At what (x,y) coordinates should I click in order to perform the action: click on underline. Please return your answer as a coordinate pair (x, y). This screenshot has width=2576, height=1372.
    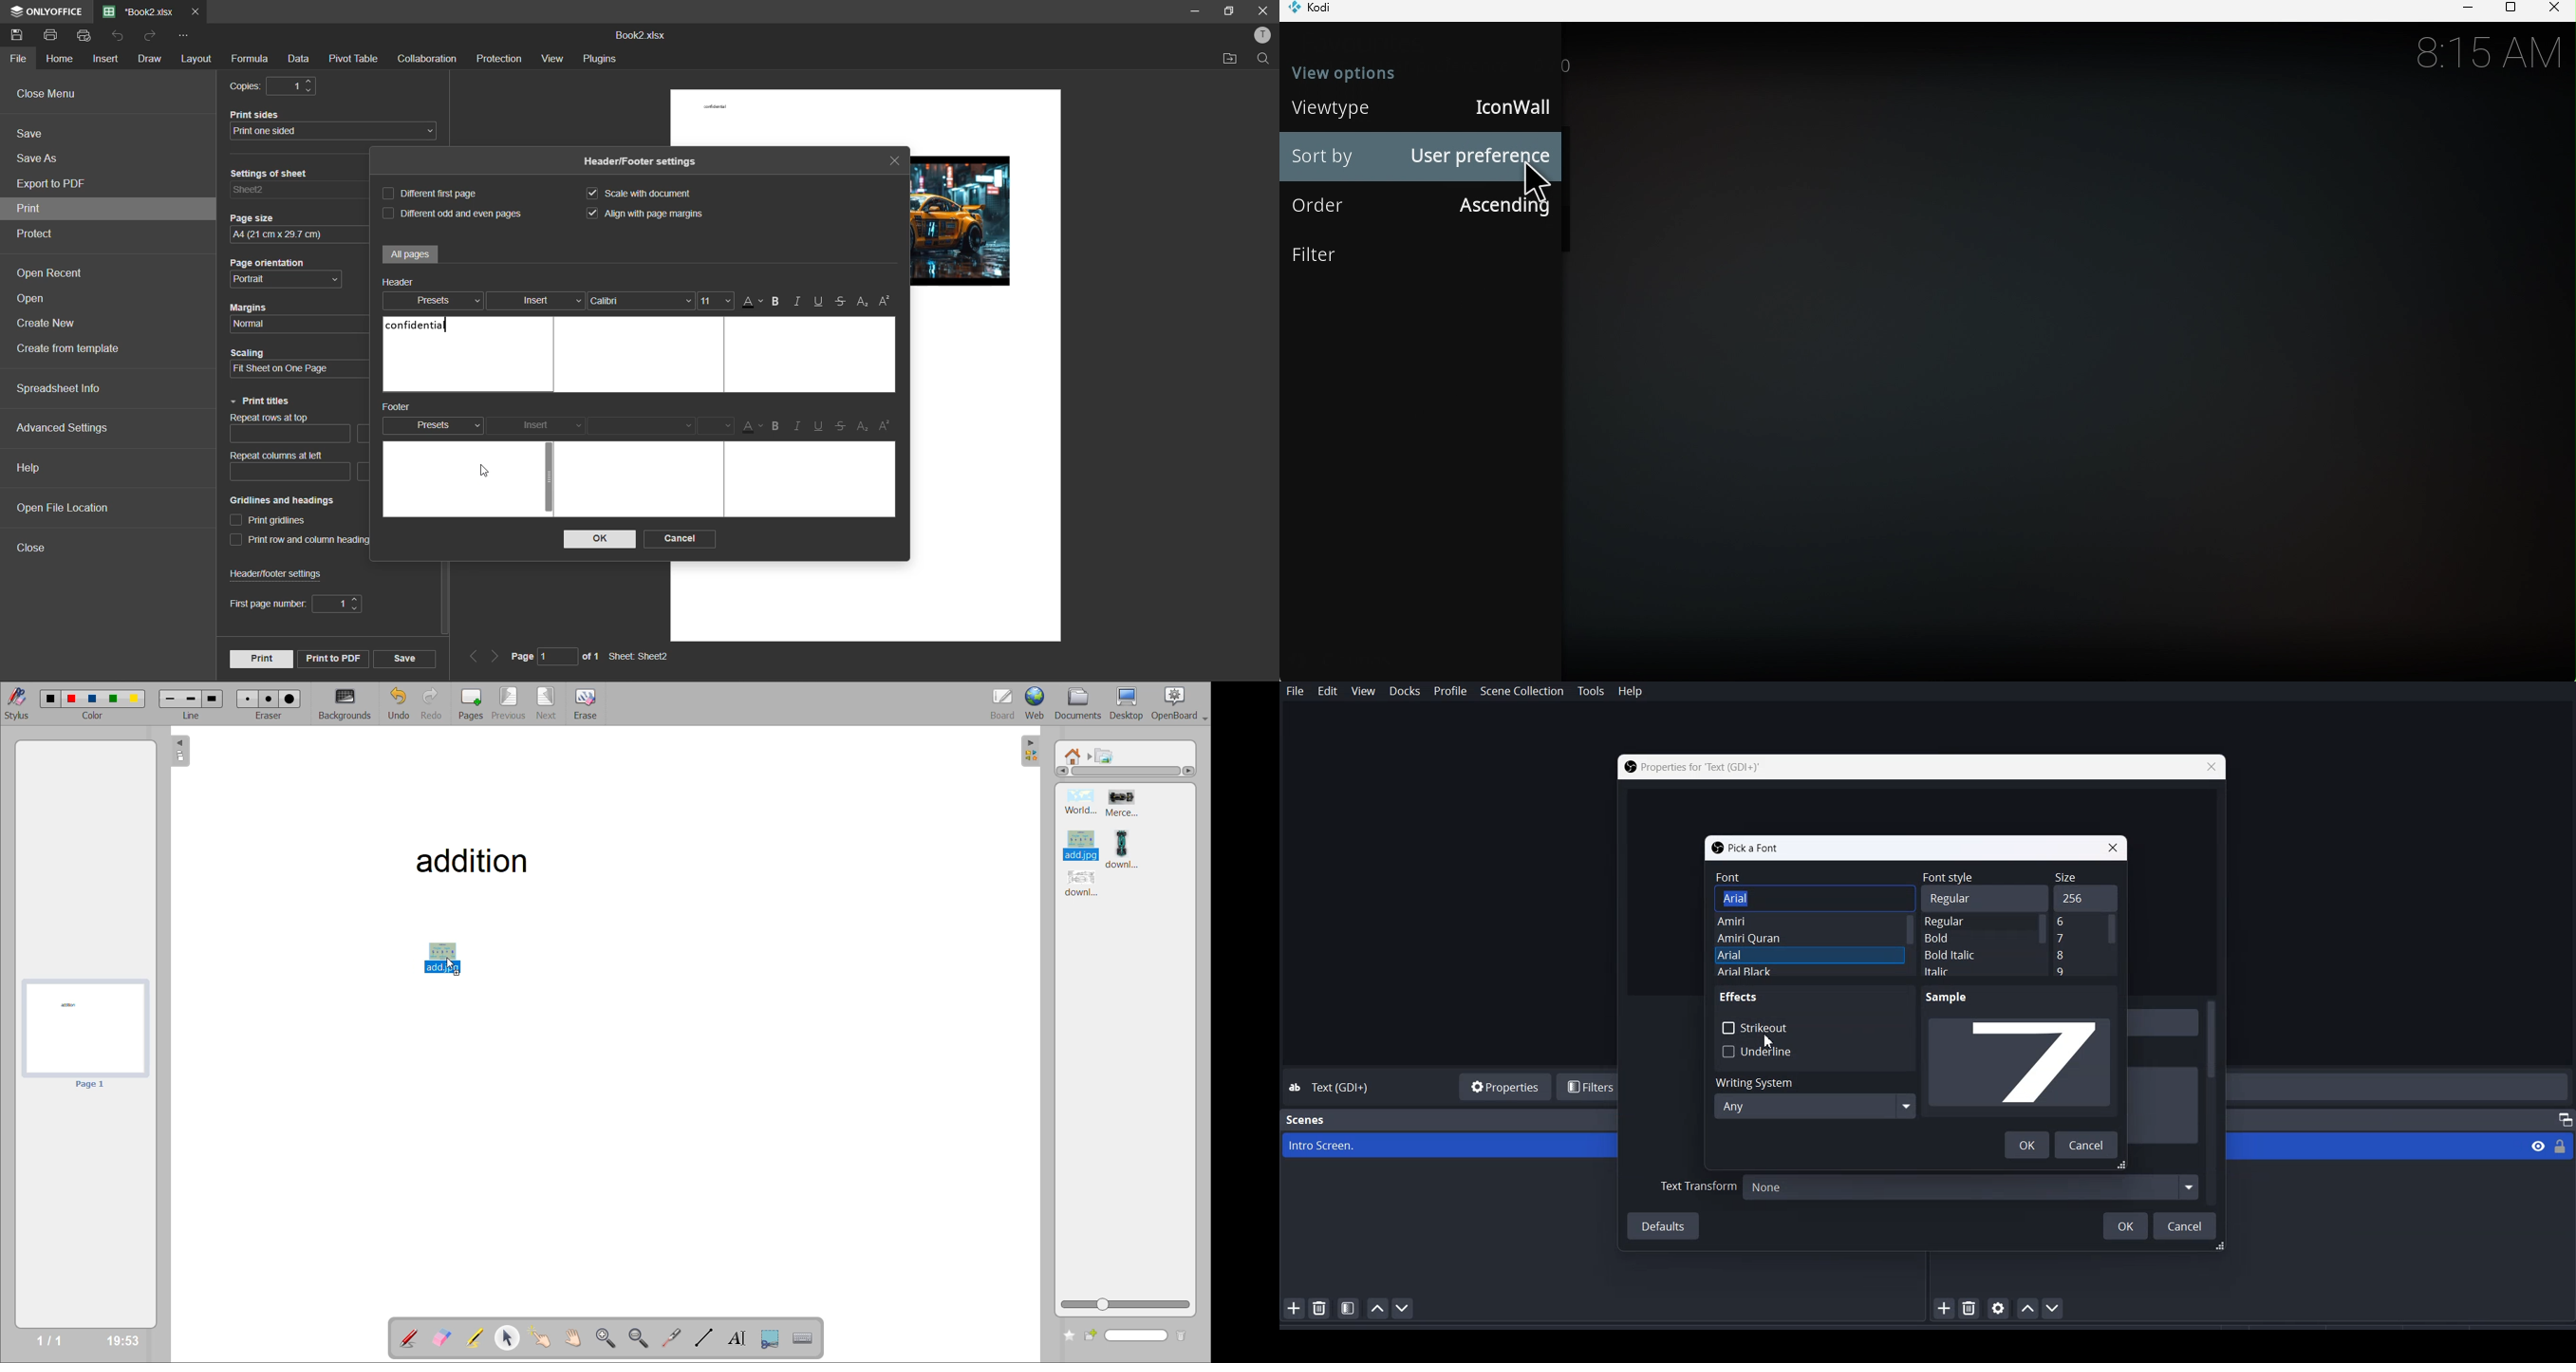
    Looking at the image, I should click on (820, 301).